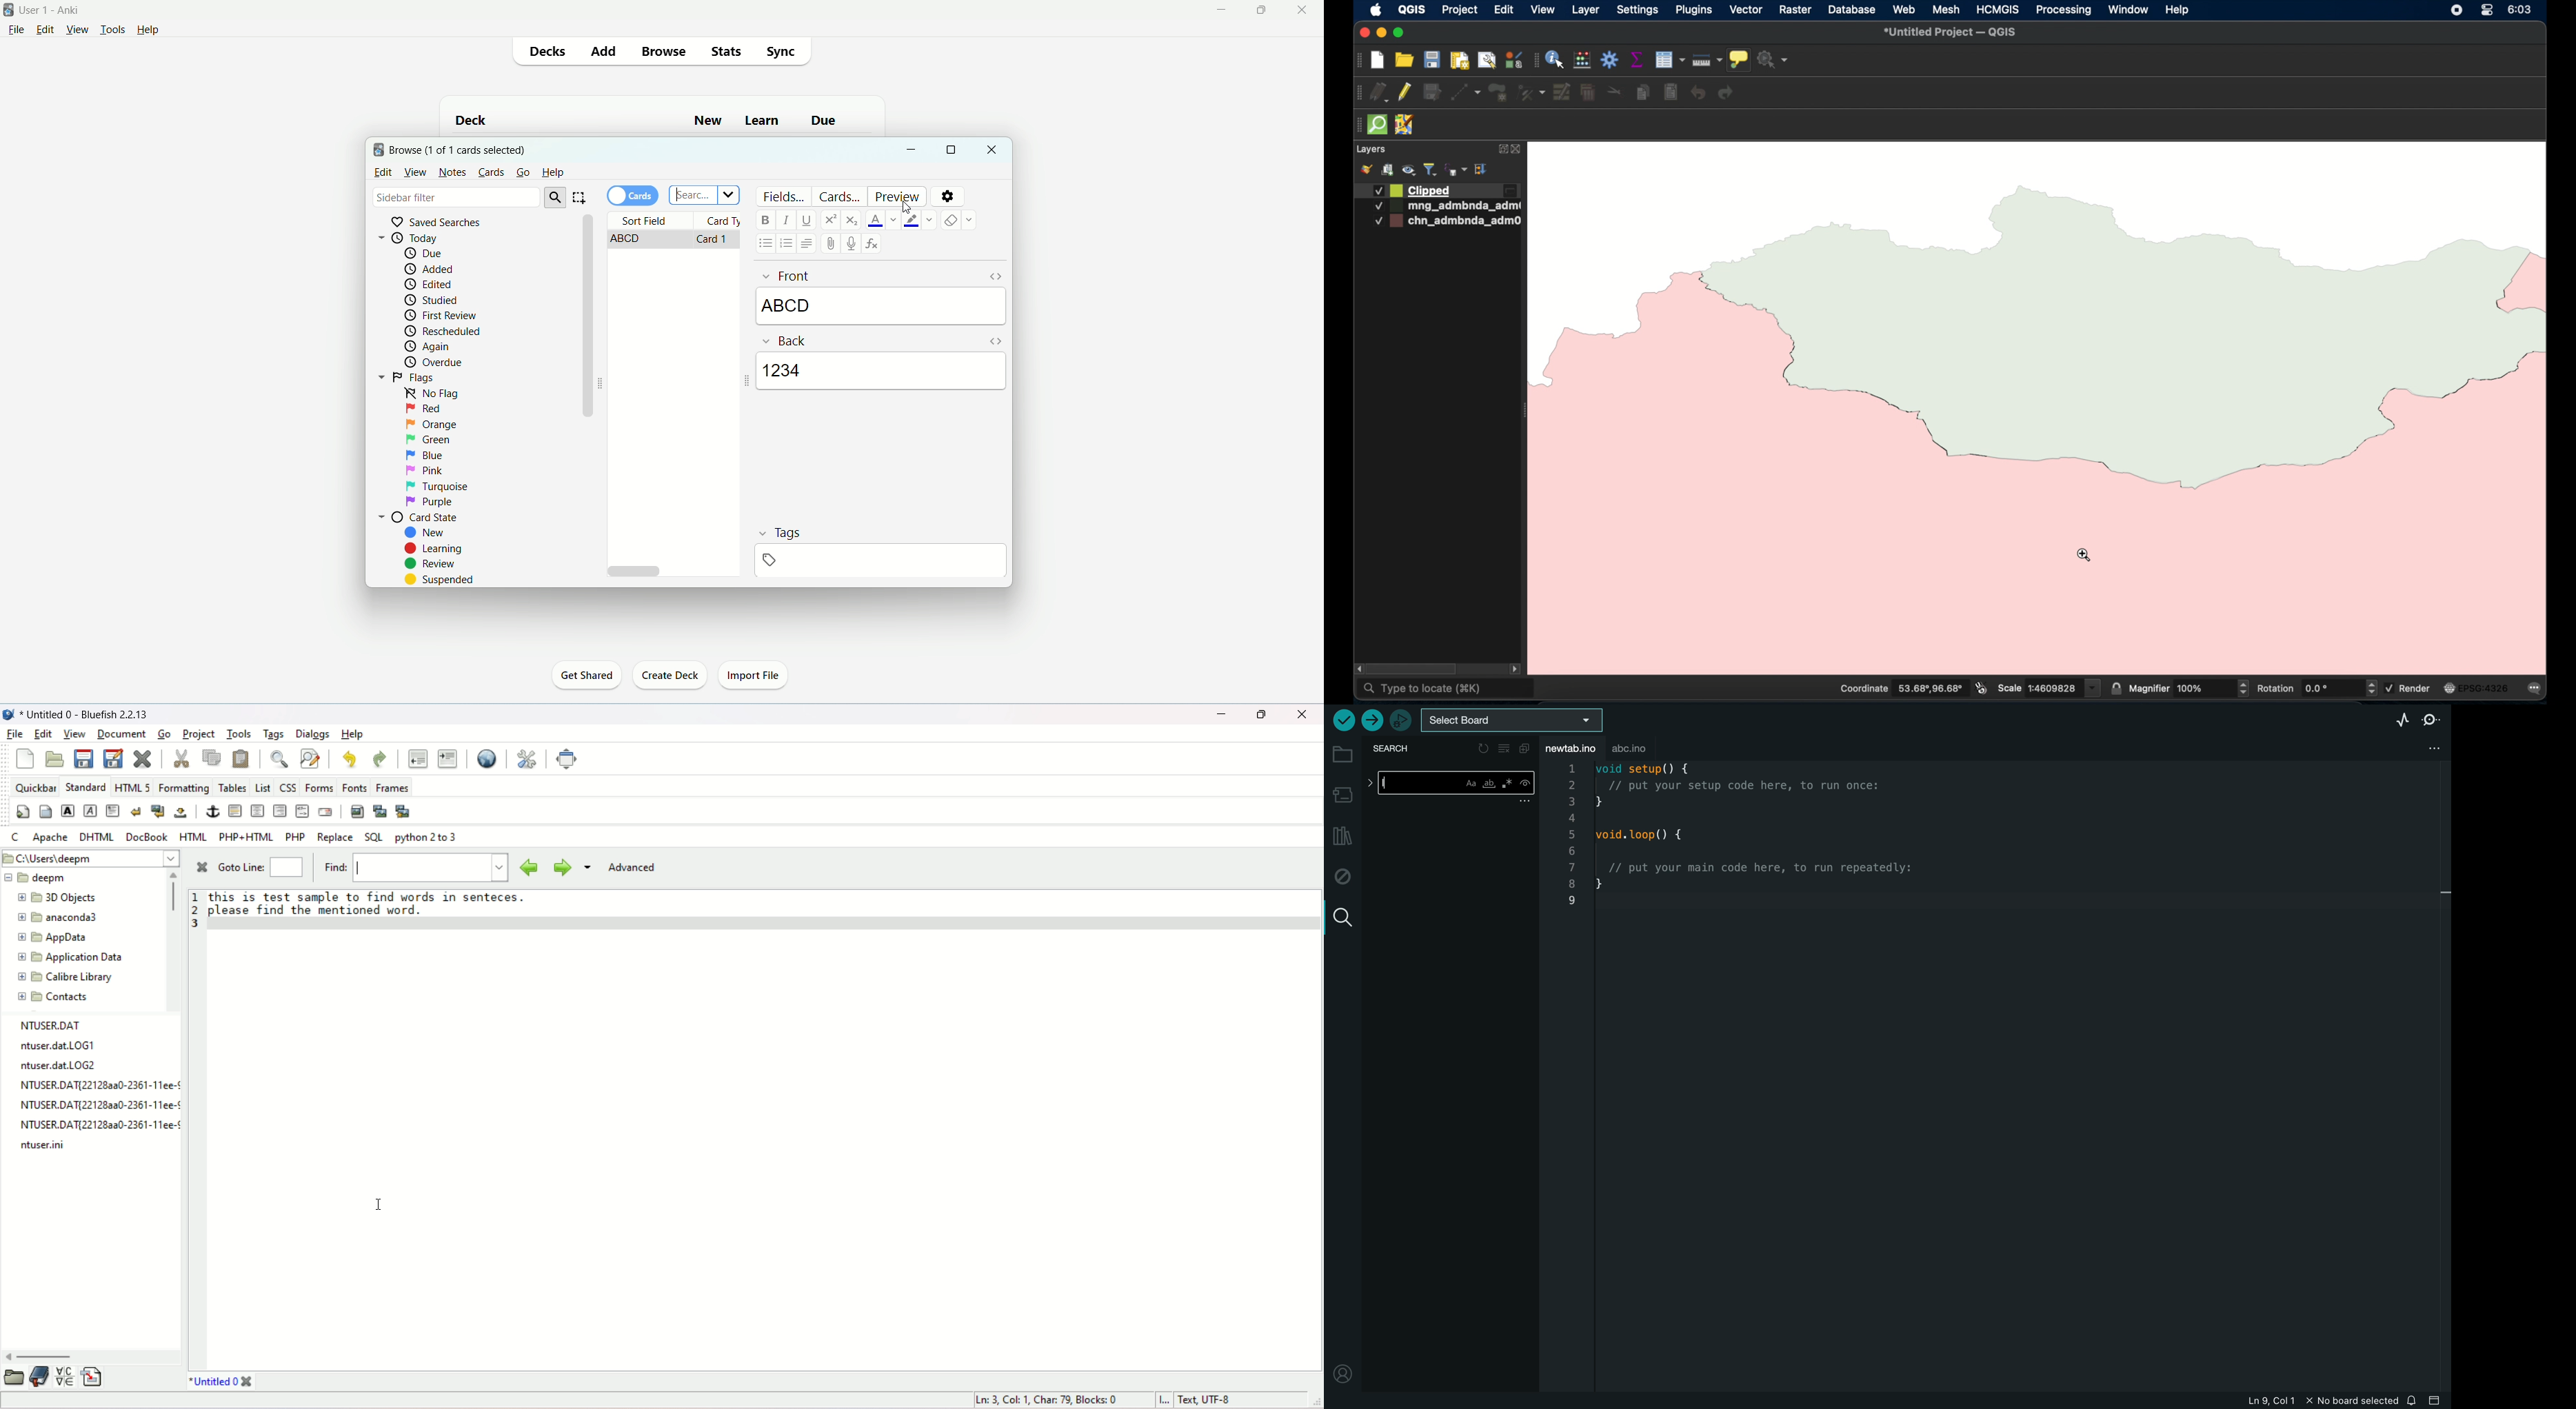 The height and width of the screenshot is (1428, 2576). Describe the element at coordinates (994, 150) in the screenshot. I see `close` at that location.